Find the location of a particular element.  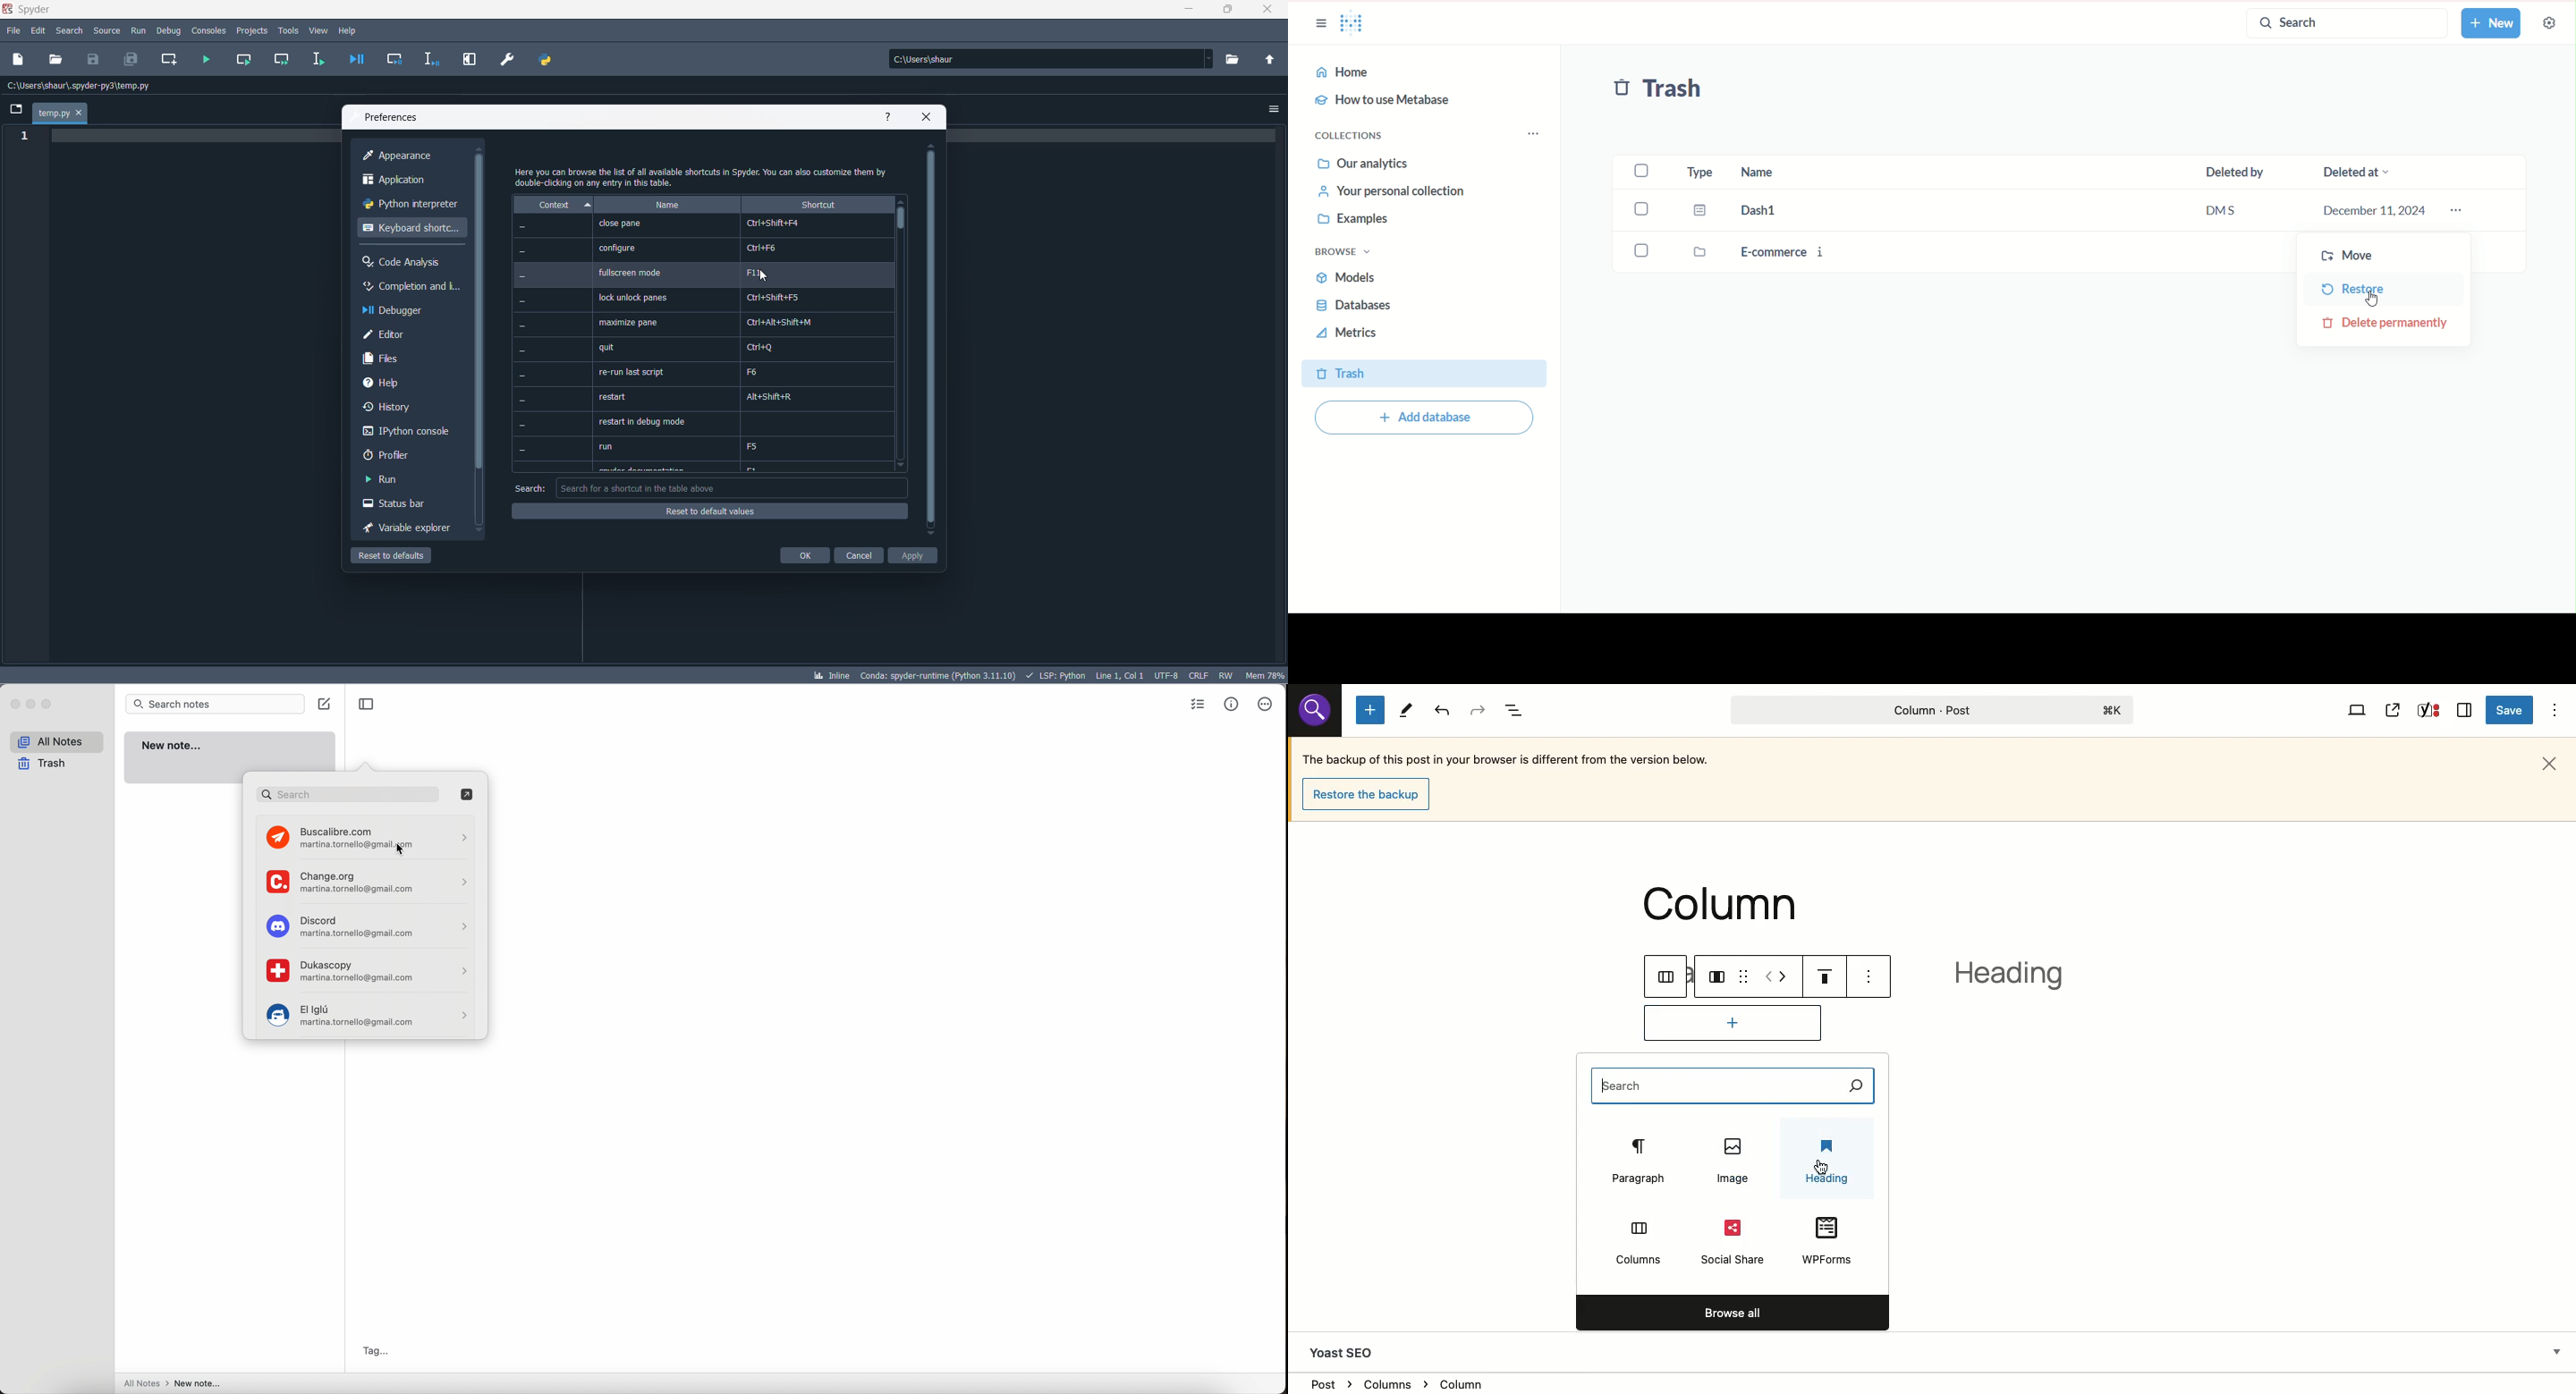

Location is located at coordinates (1934, 1383).